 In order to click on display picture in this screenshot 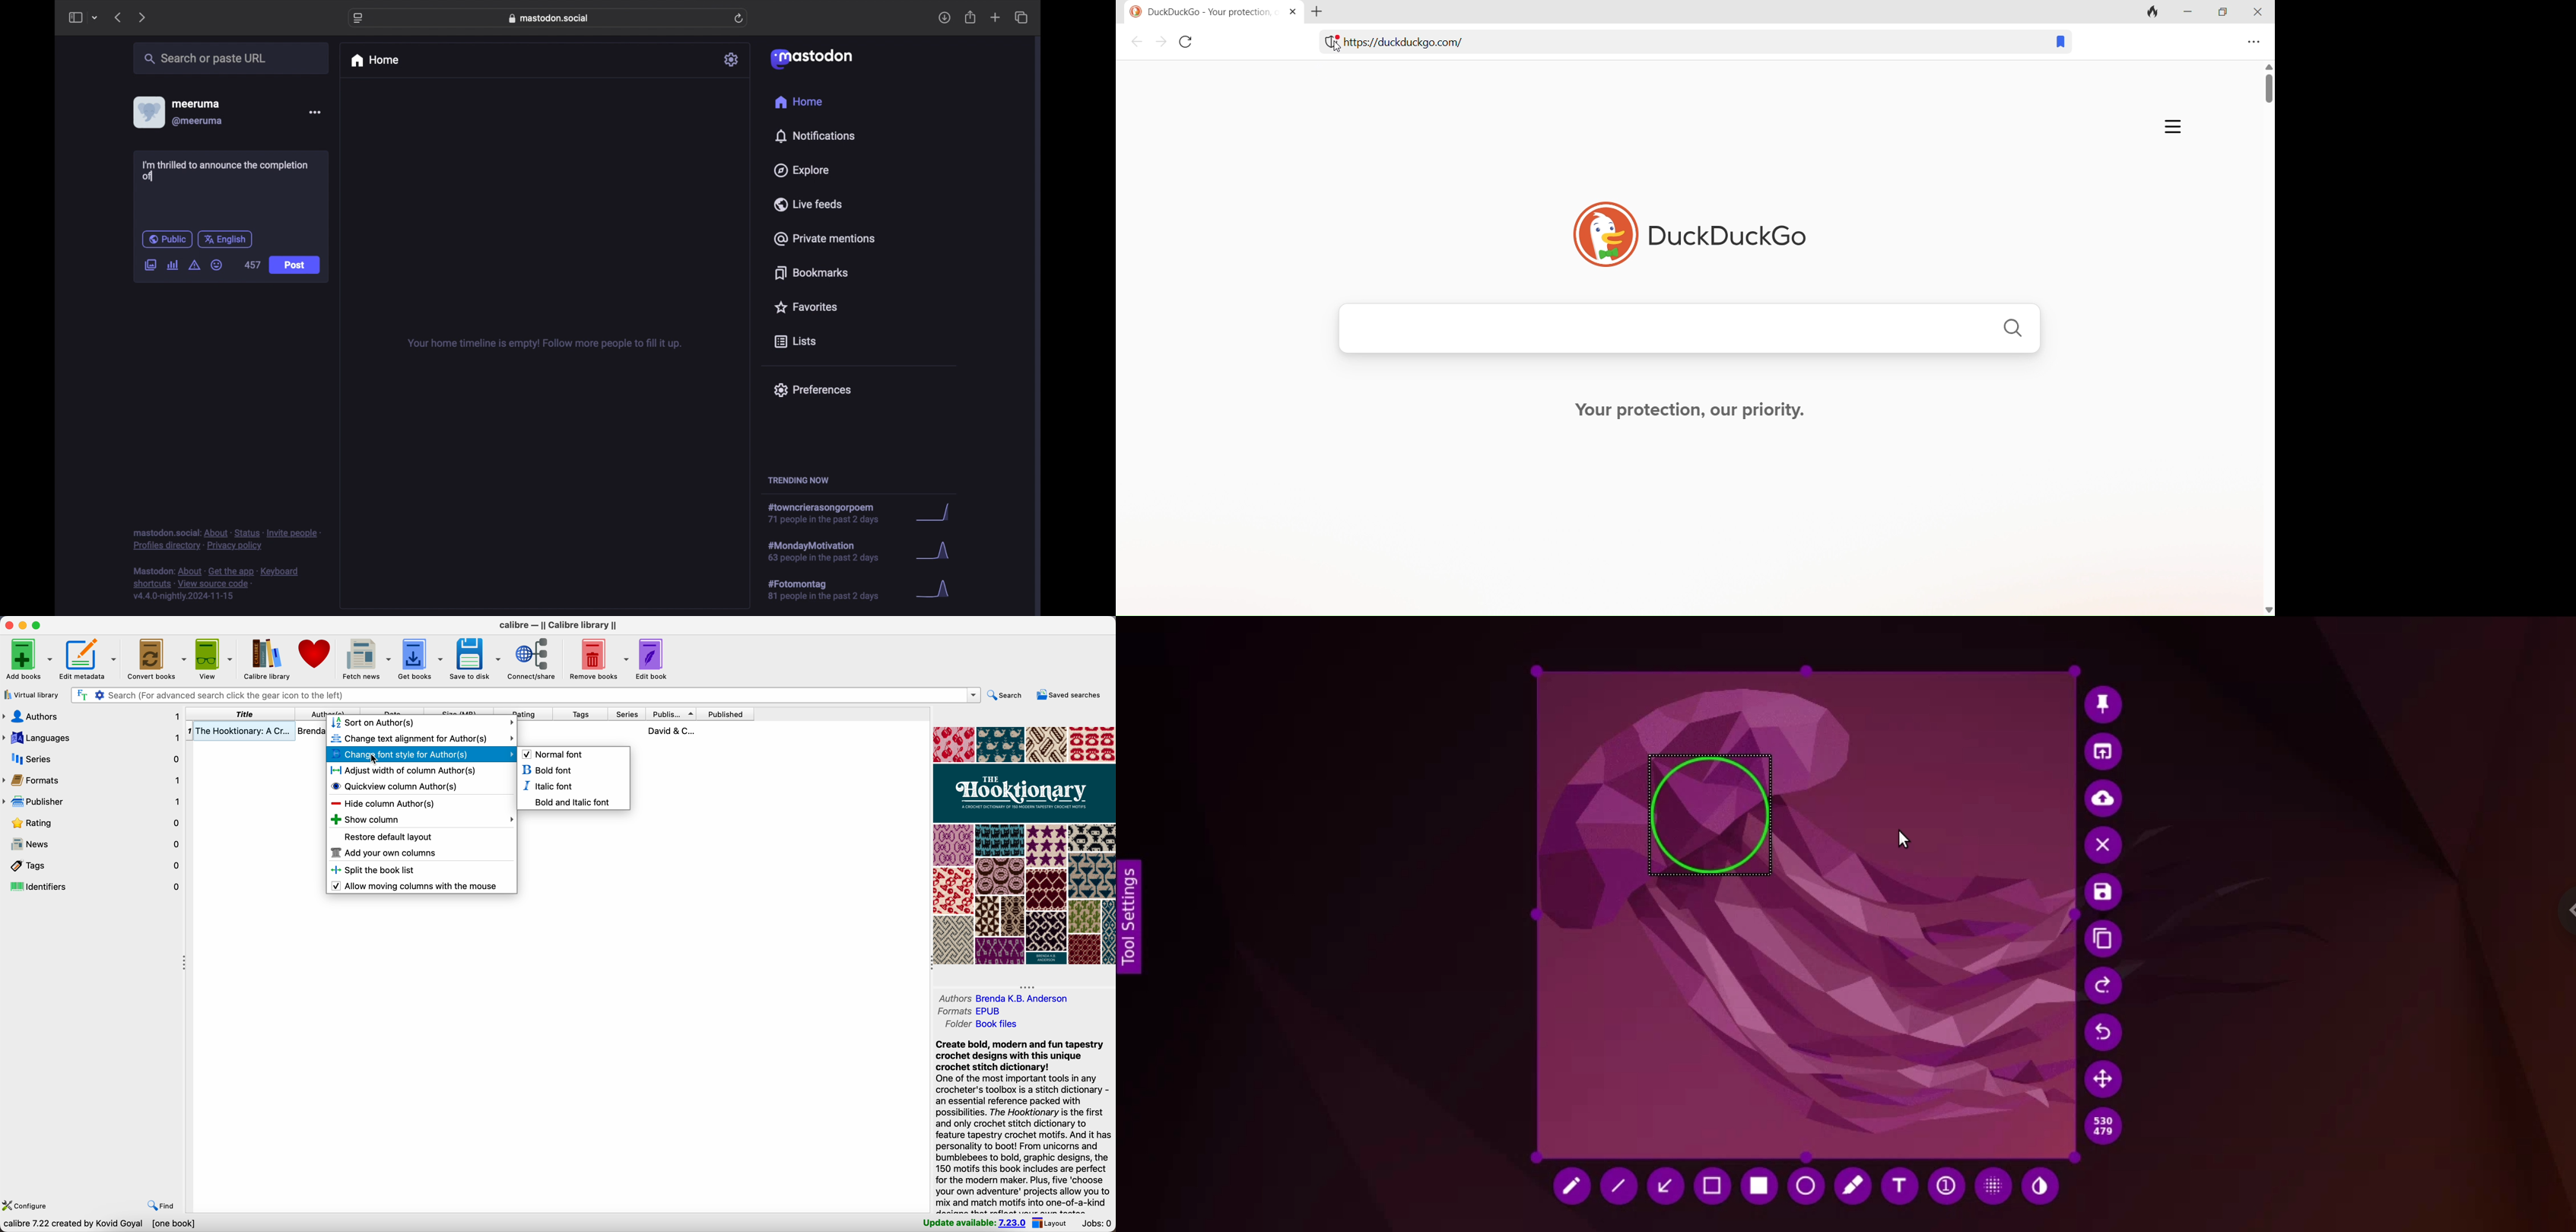, I will do `click(148, 112)`.